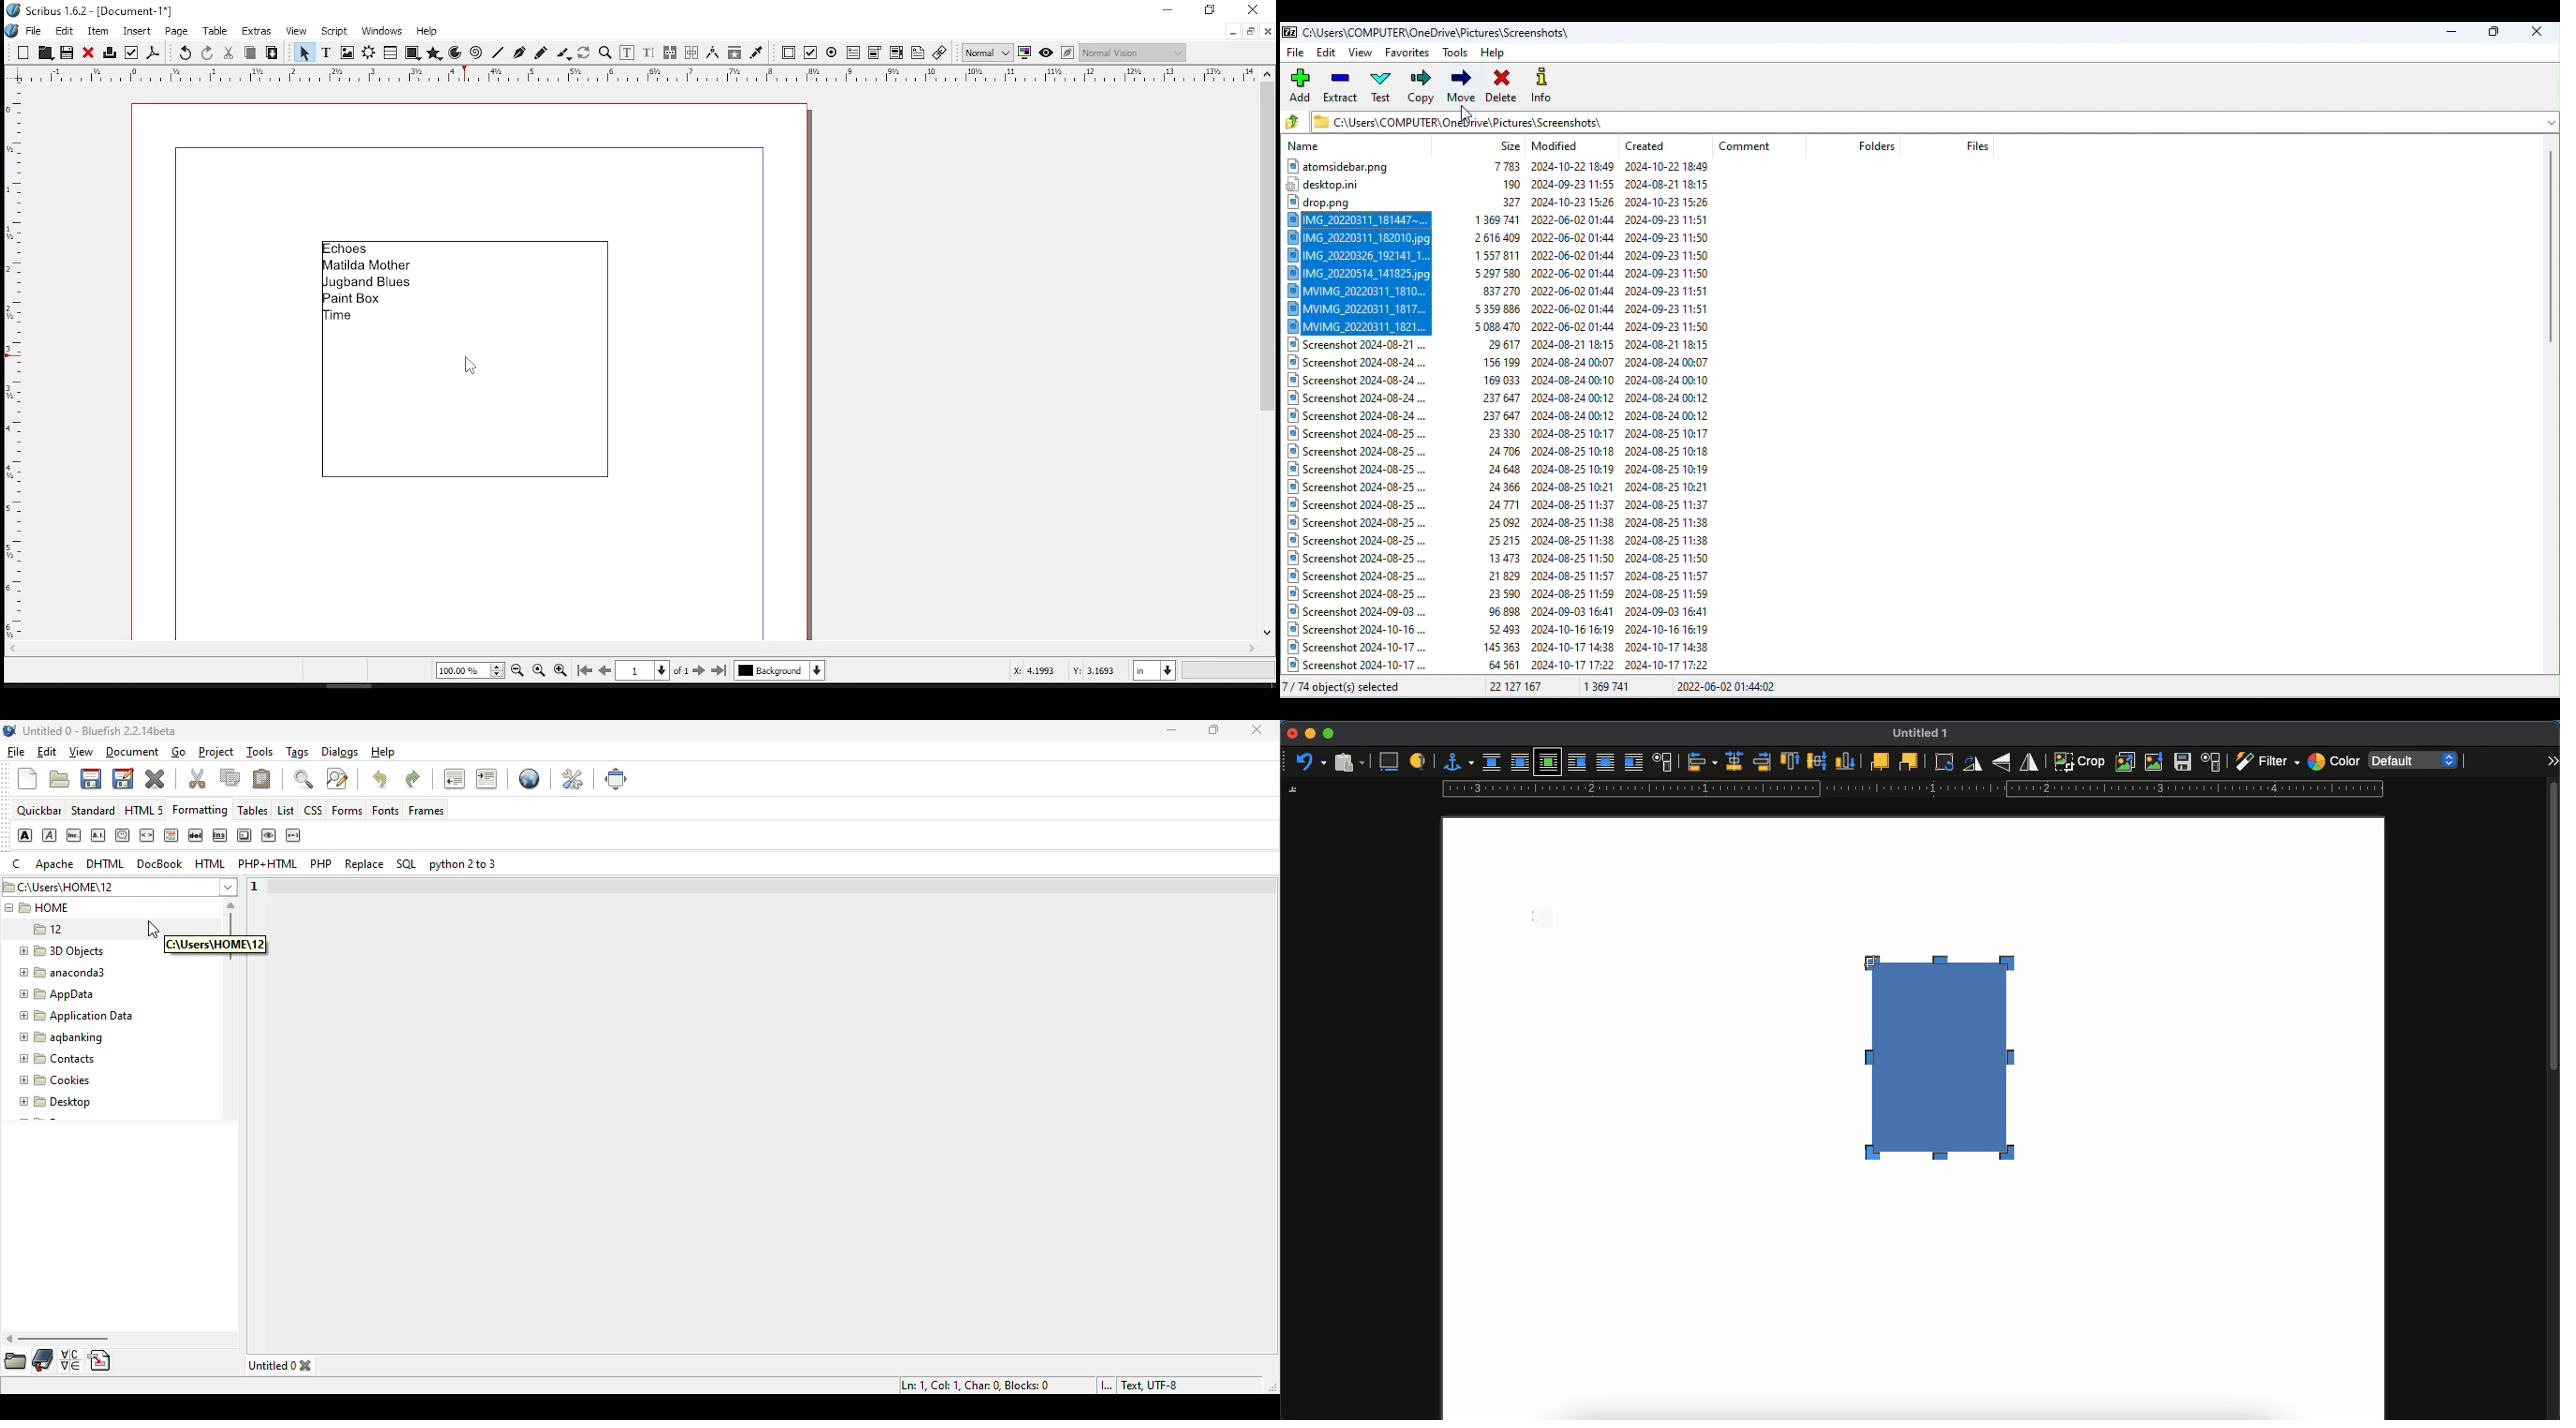 The height and width of the screenshot is (1428, 2576). What do you see at coordinates (539, 669) in the screenshot?
I see `zoom to 100%` at bounding box center [539, 669].